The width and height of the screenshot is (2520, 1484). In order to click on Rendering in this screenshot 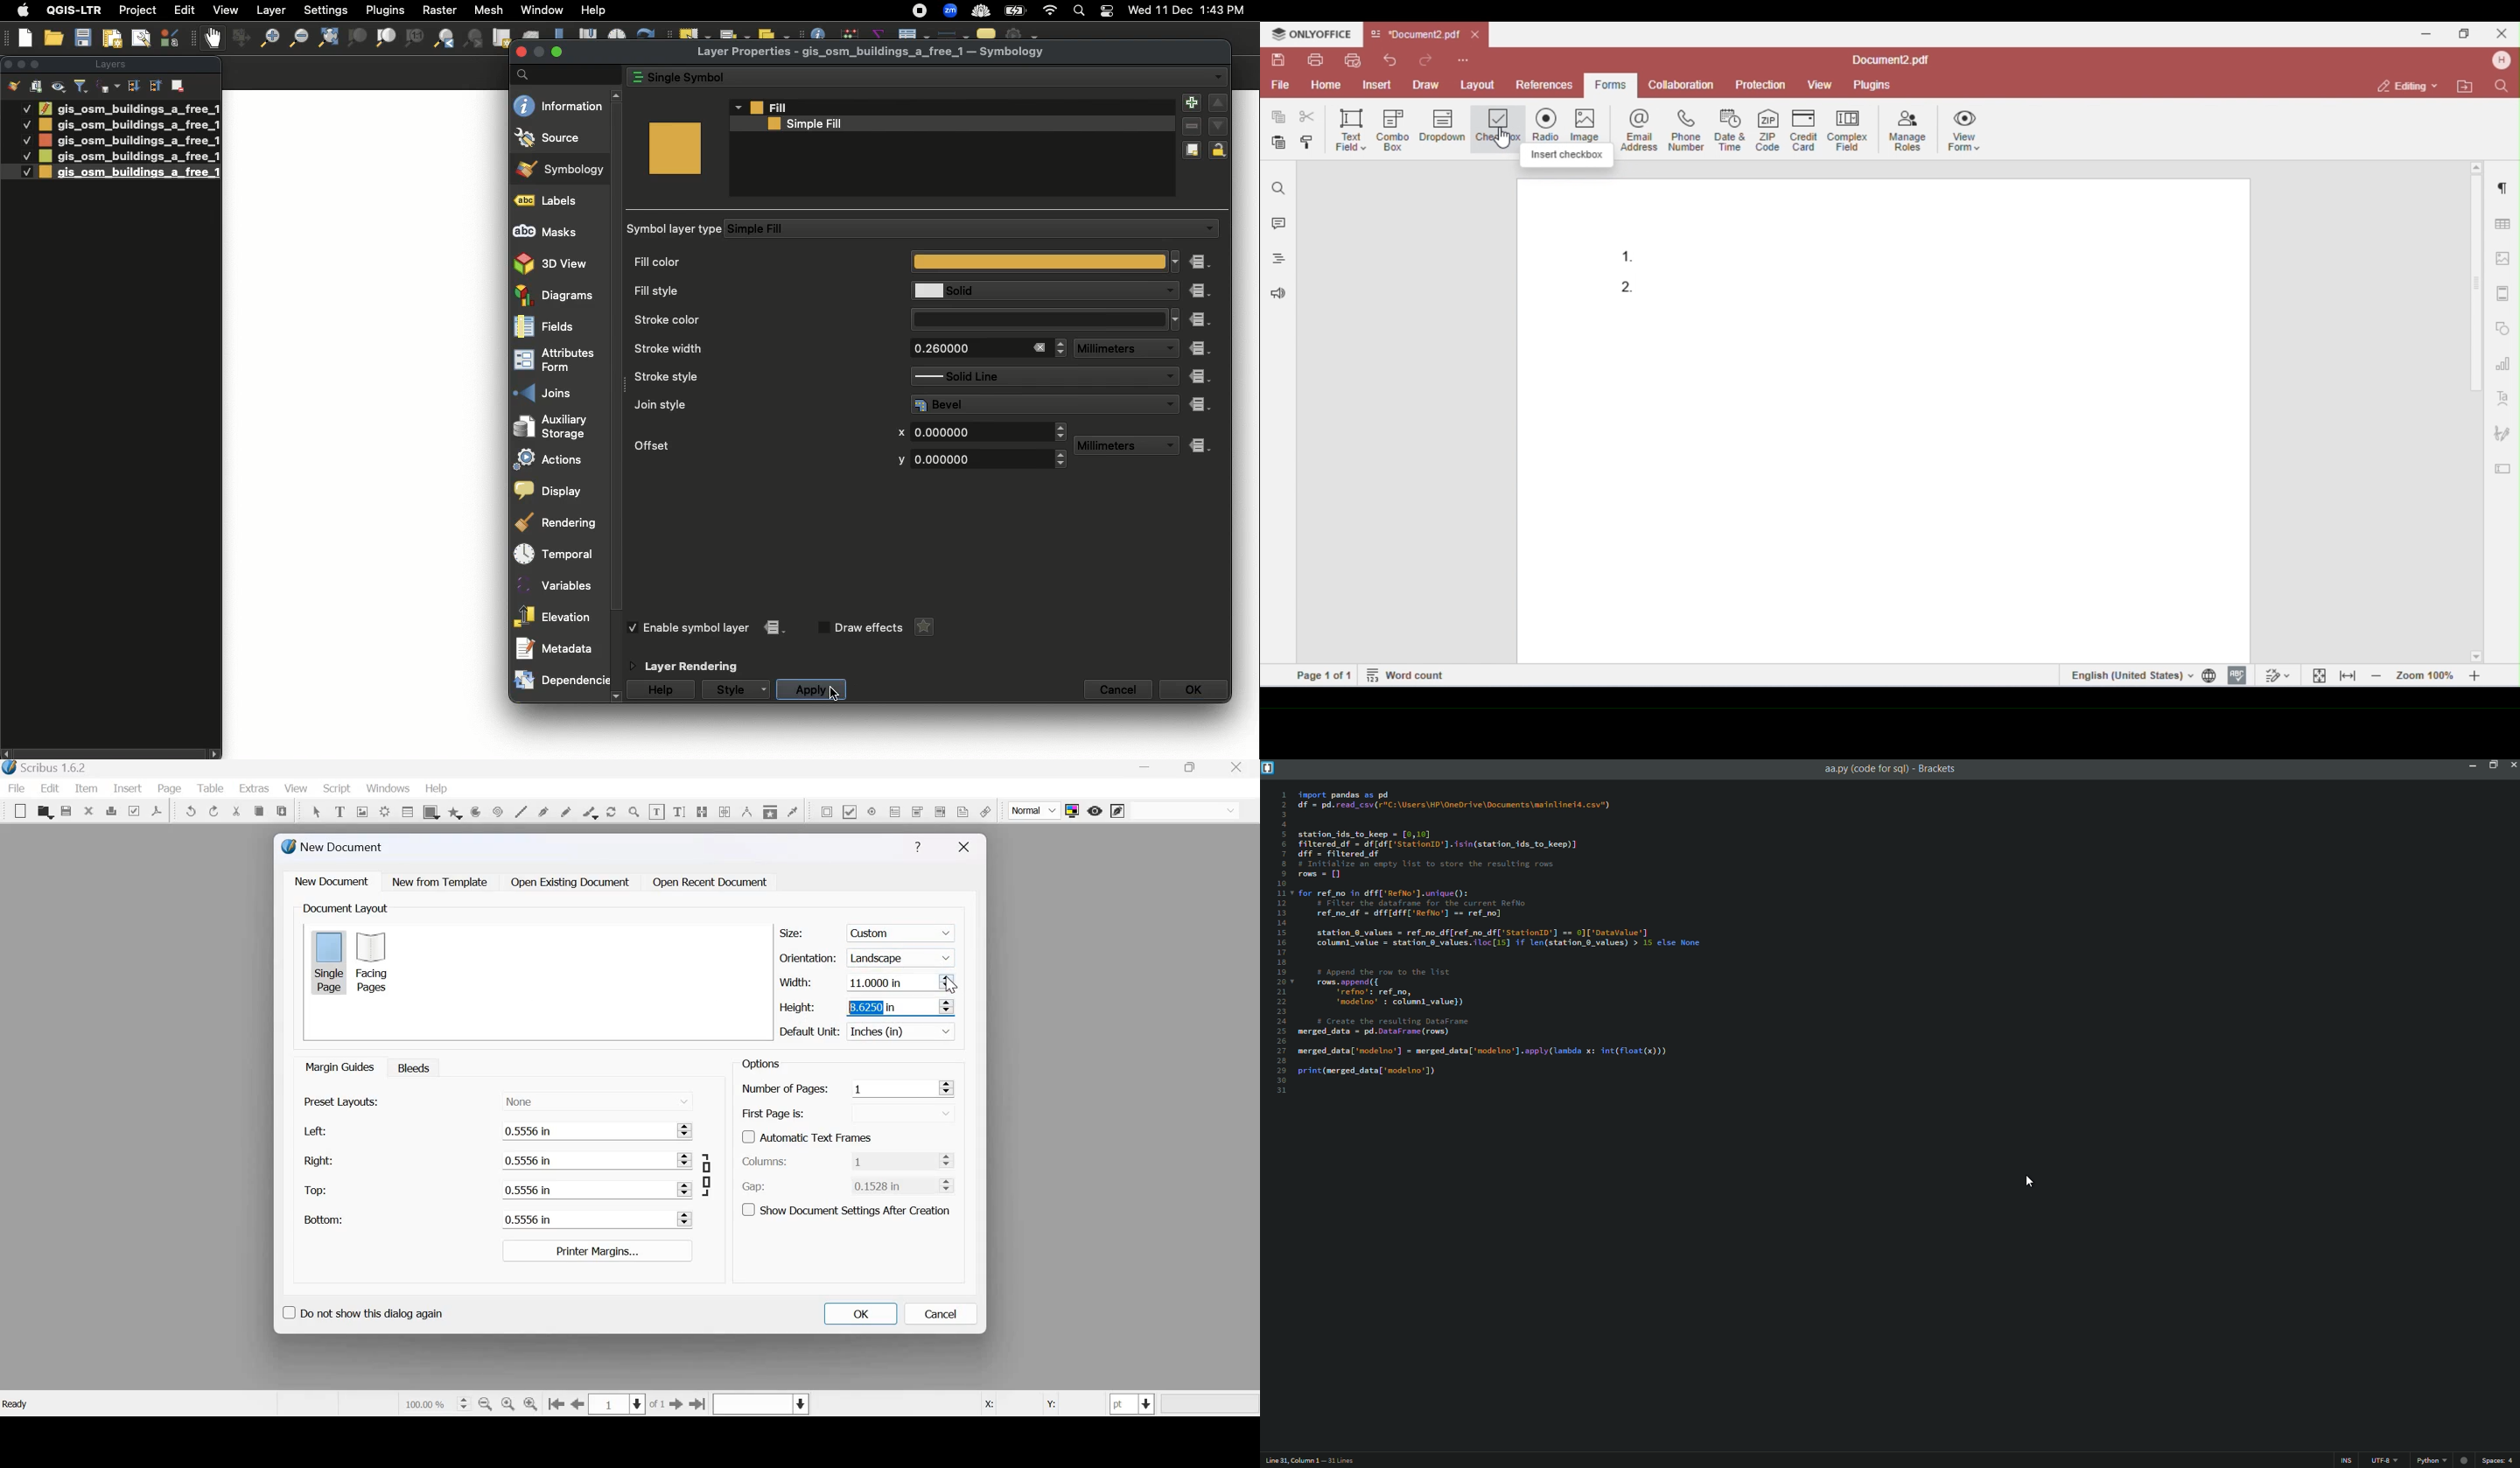, I will do `click(558, 523)`.